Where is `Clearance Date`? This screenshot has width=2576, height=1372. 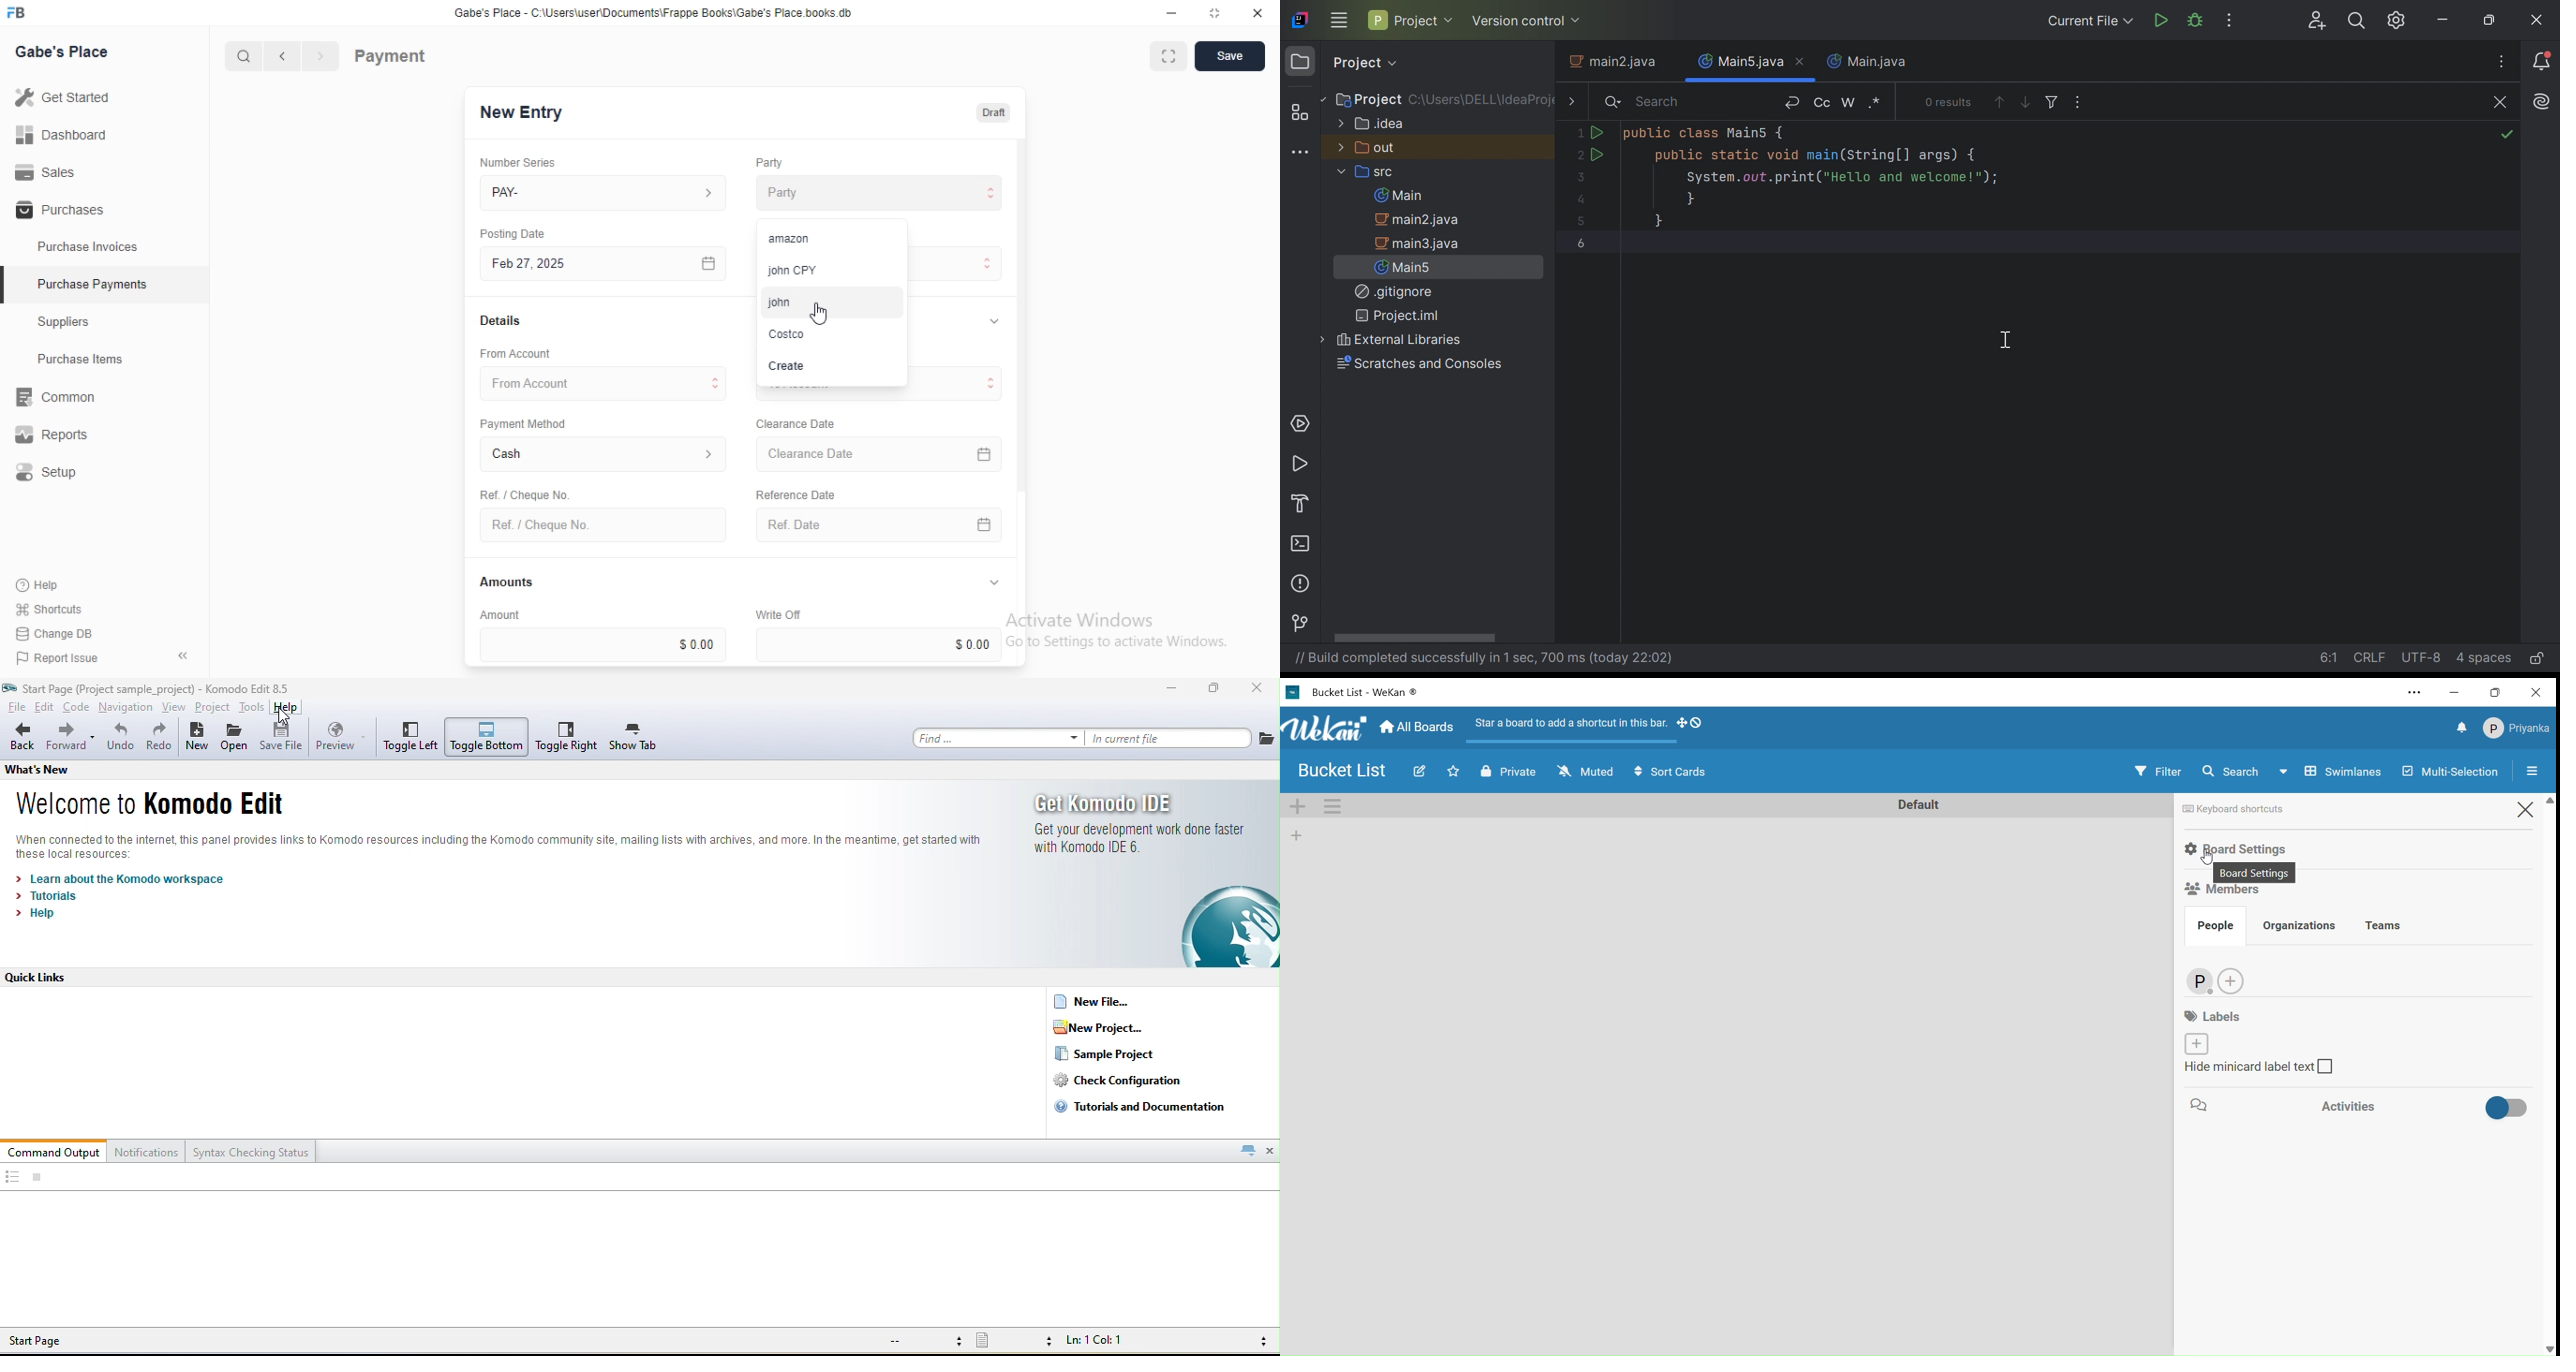
Clearance Date is located at coordinates (882, 455).